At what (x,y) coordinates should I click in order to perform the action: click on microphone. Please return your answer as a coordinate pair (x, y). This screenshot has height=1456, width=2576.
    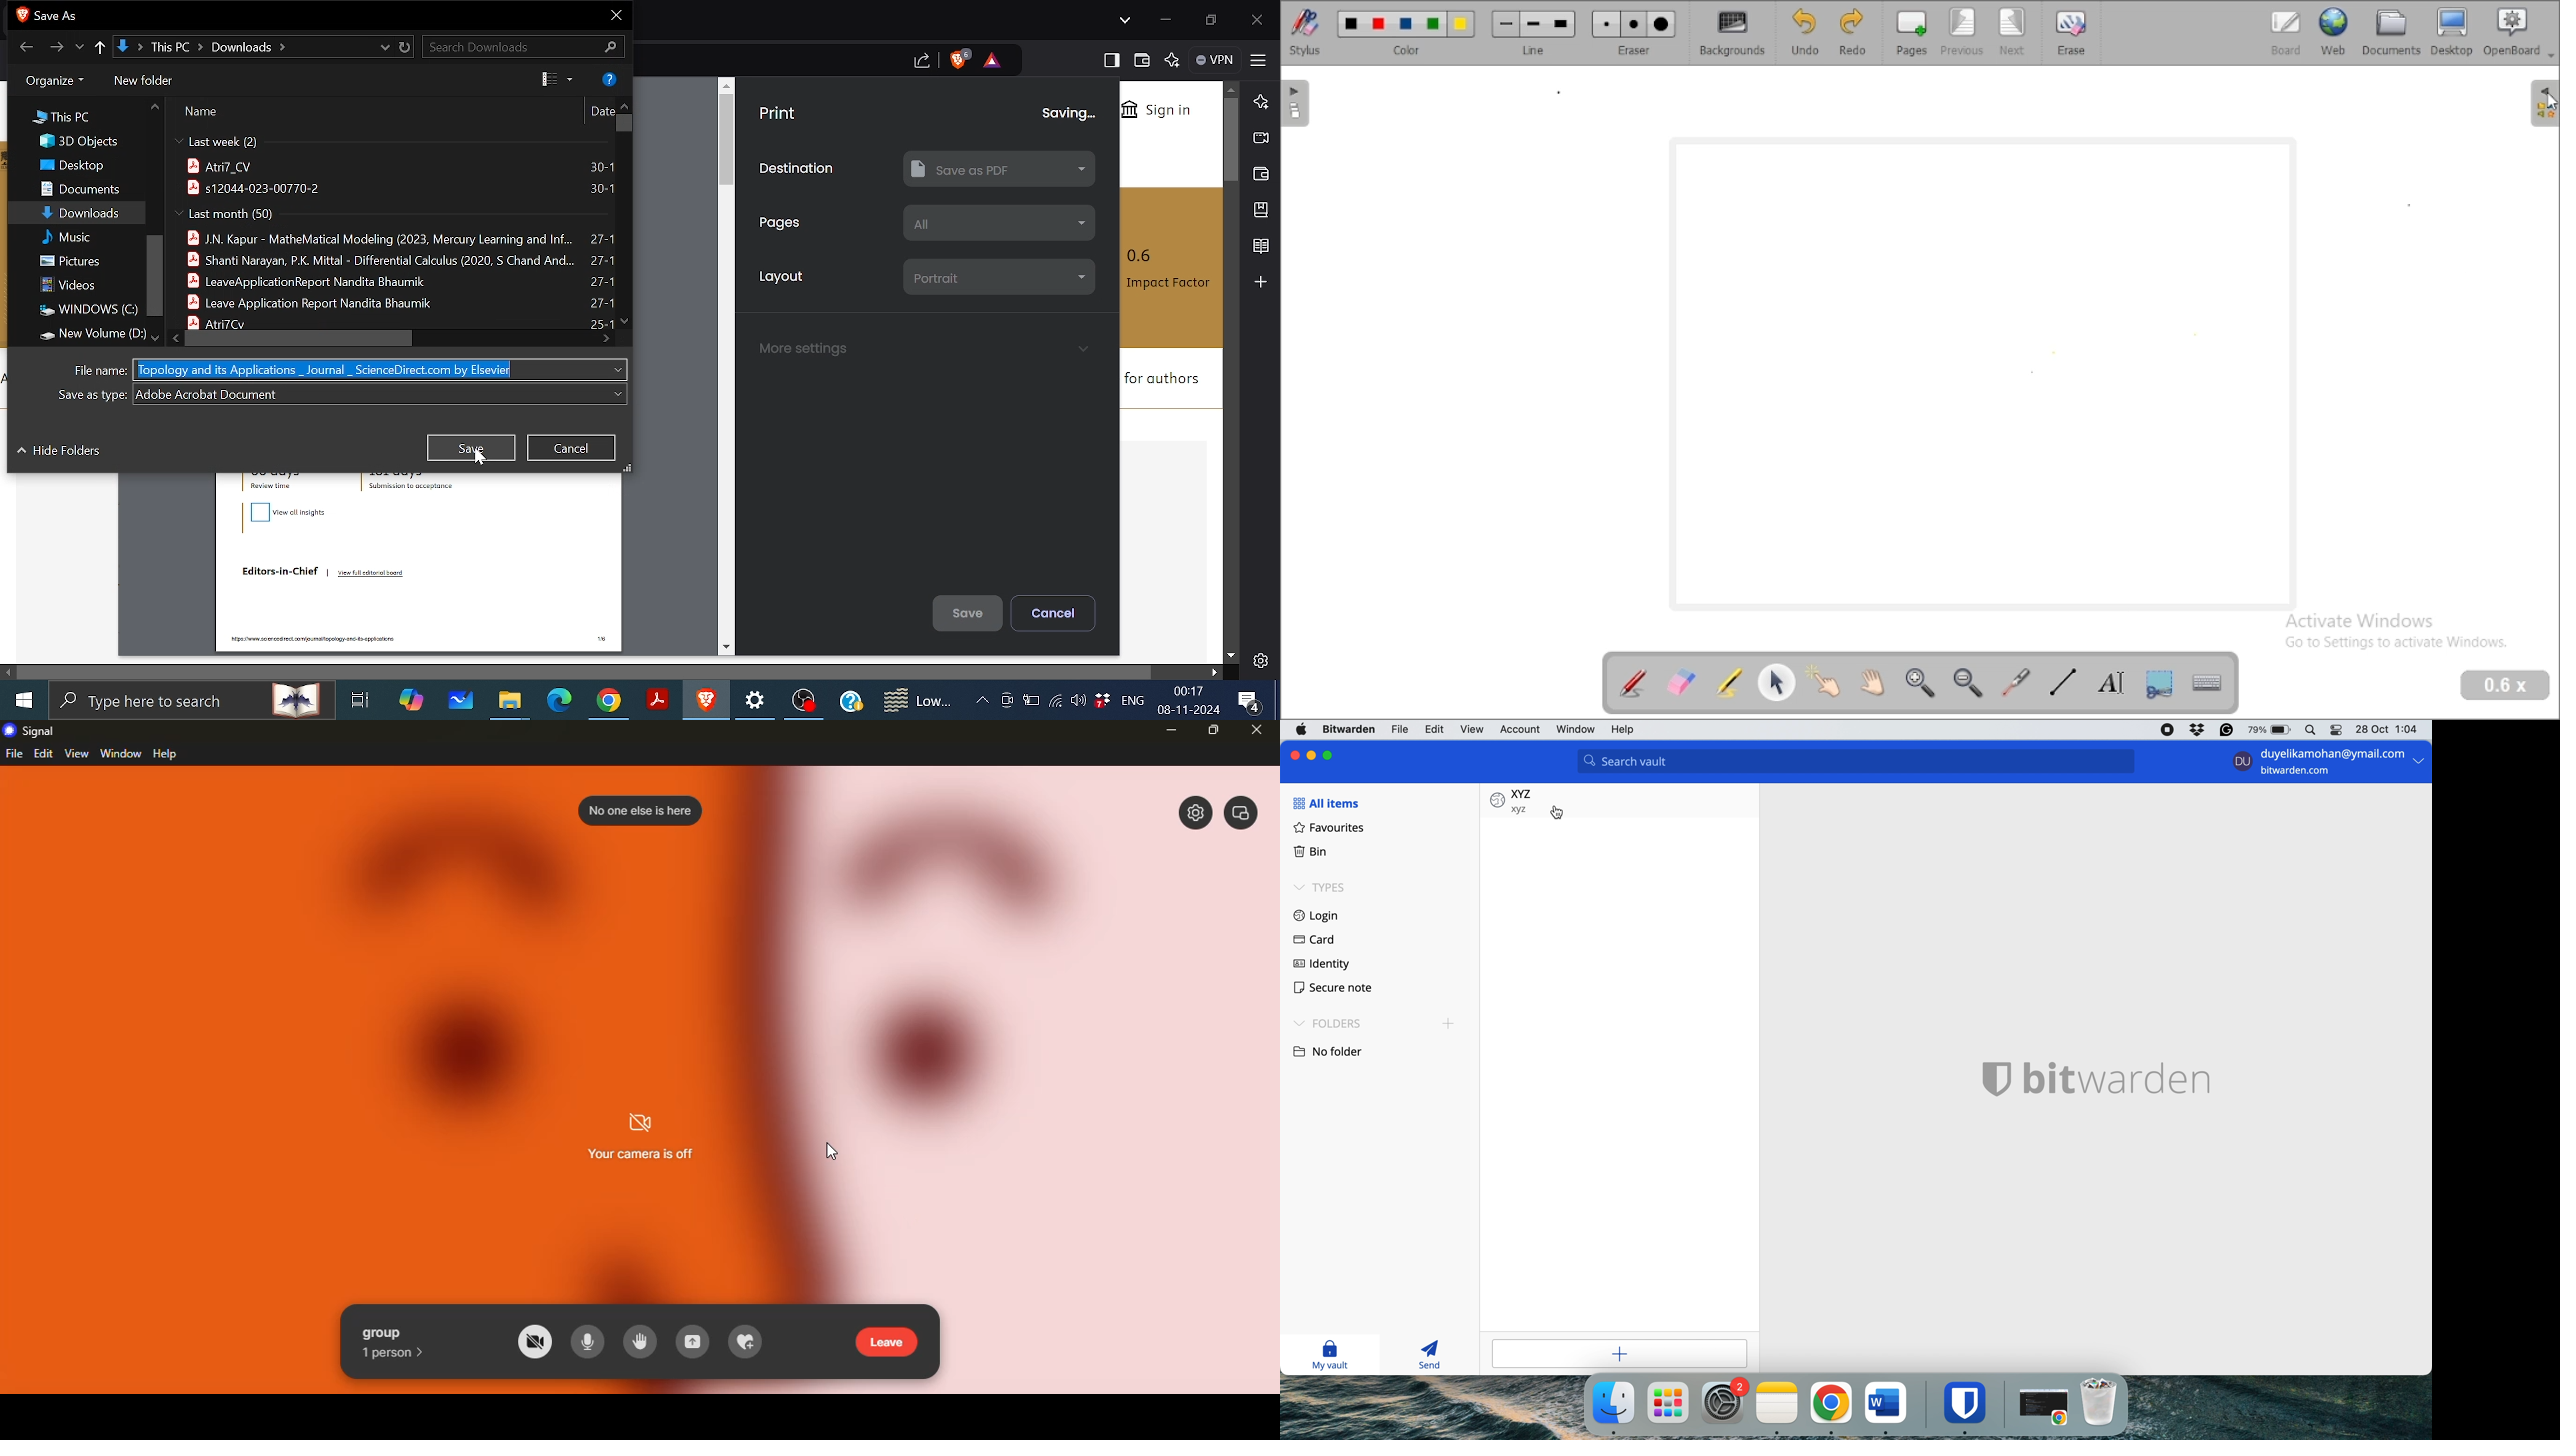
    Looking at the image, I should click on (587, 1342).